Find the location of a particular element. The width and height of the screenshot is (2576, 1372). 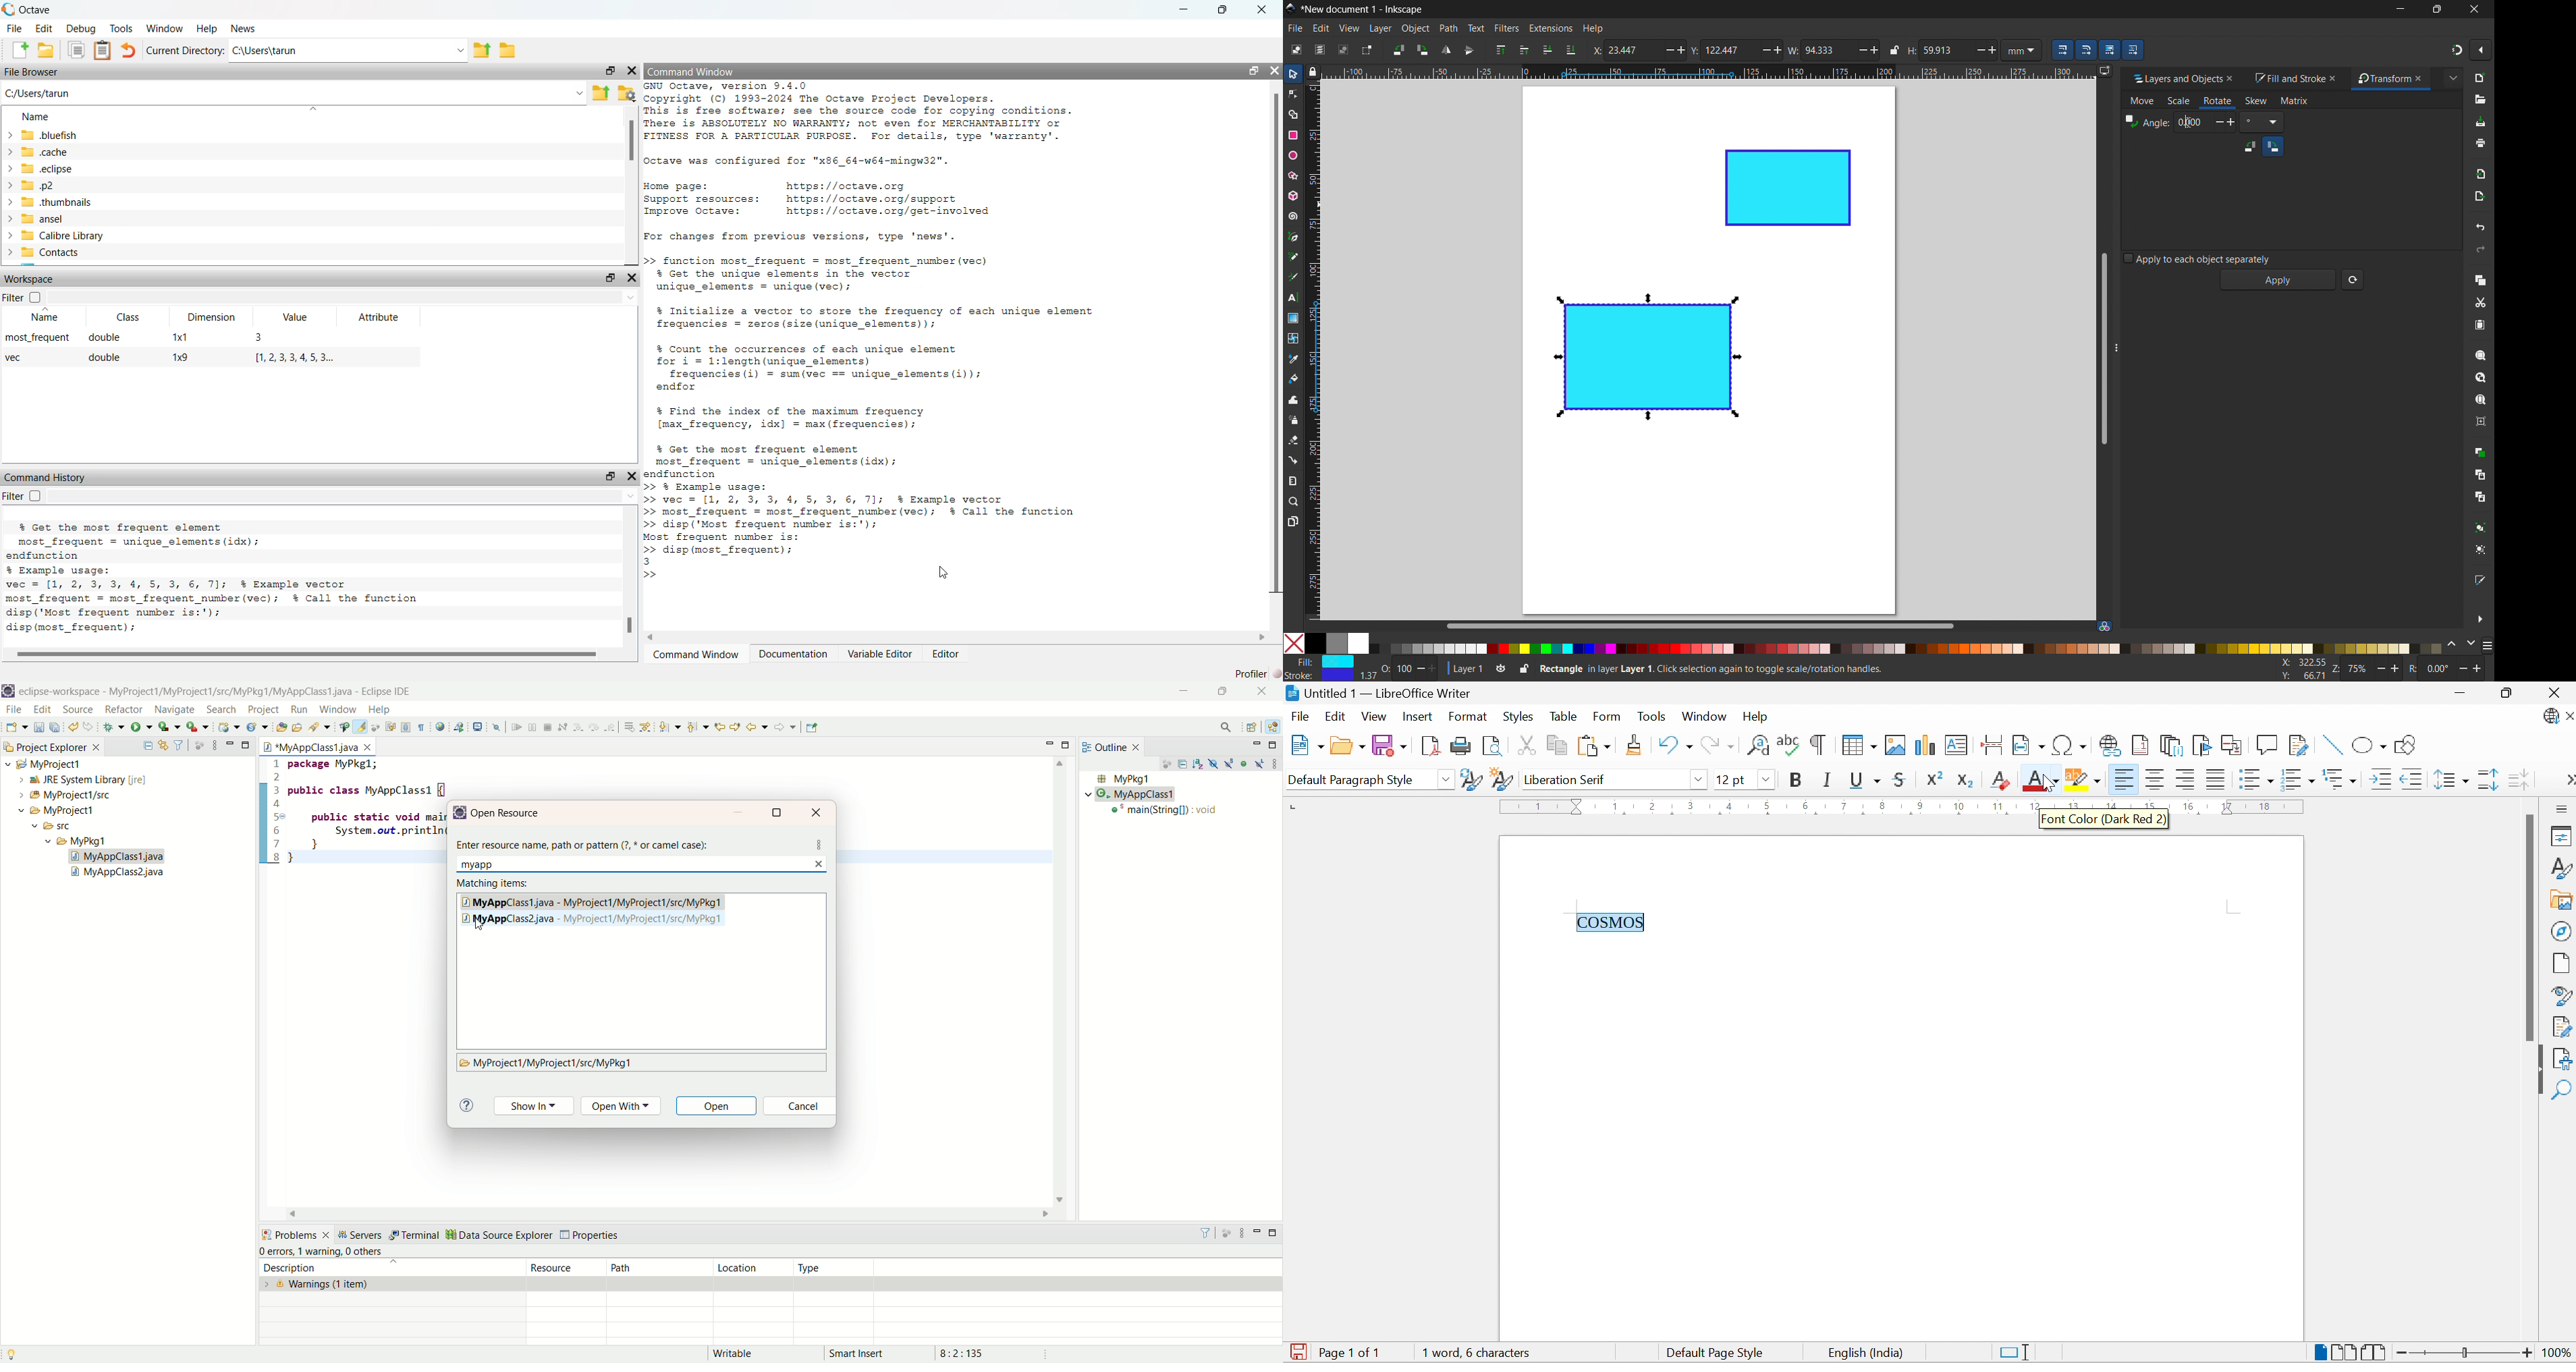

transform is located at coordinates (2381, 79).